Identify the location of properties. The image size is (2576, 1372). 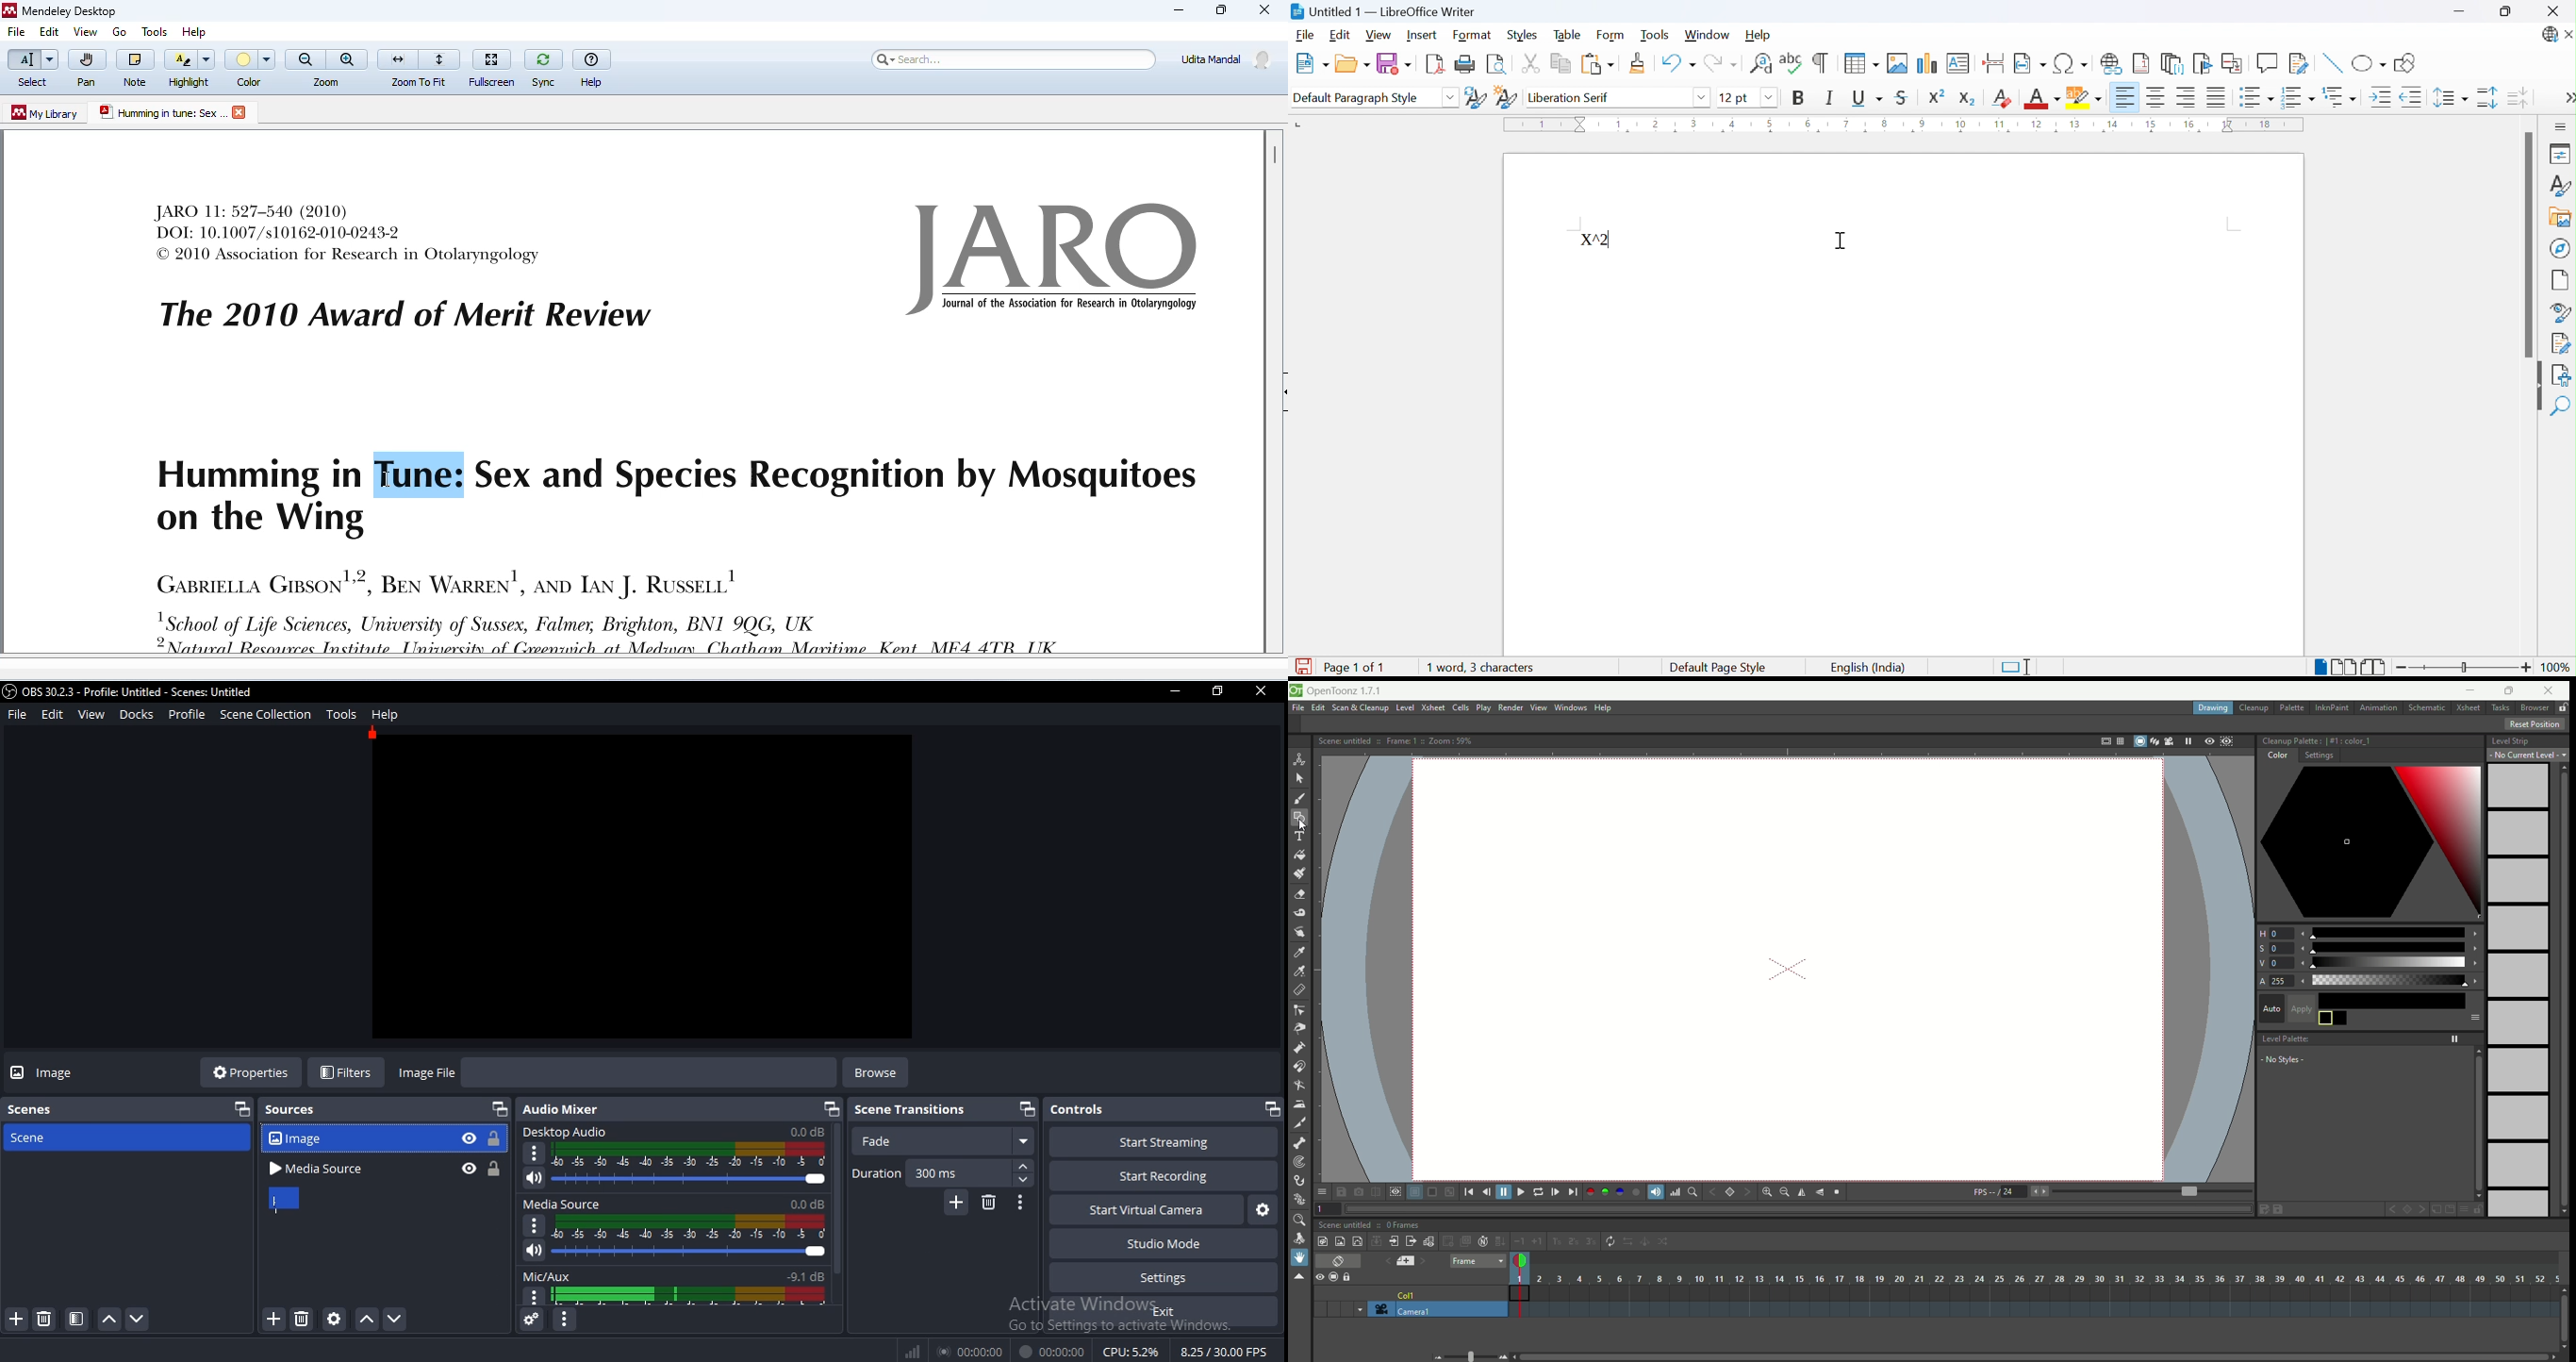
(254, 1073).